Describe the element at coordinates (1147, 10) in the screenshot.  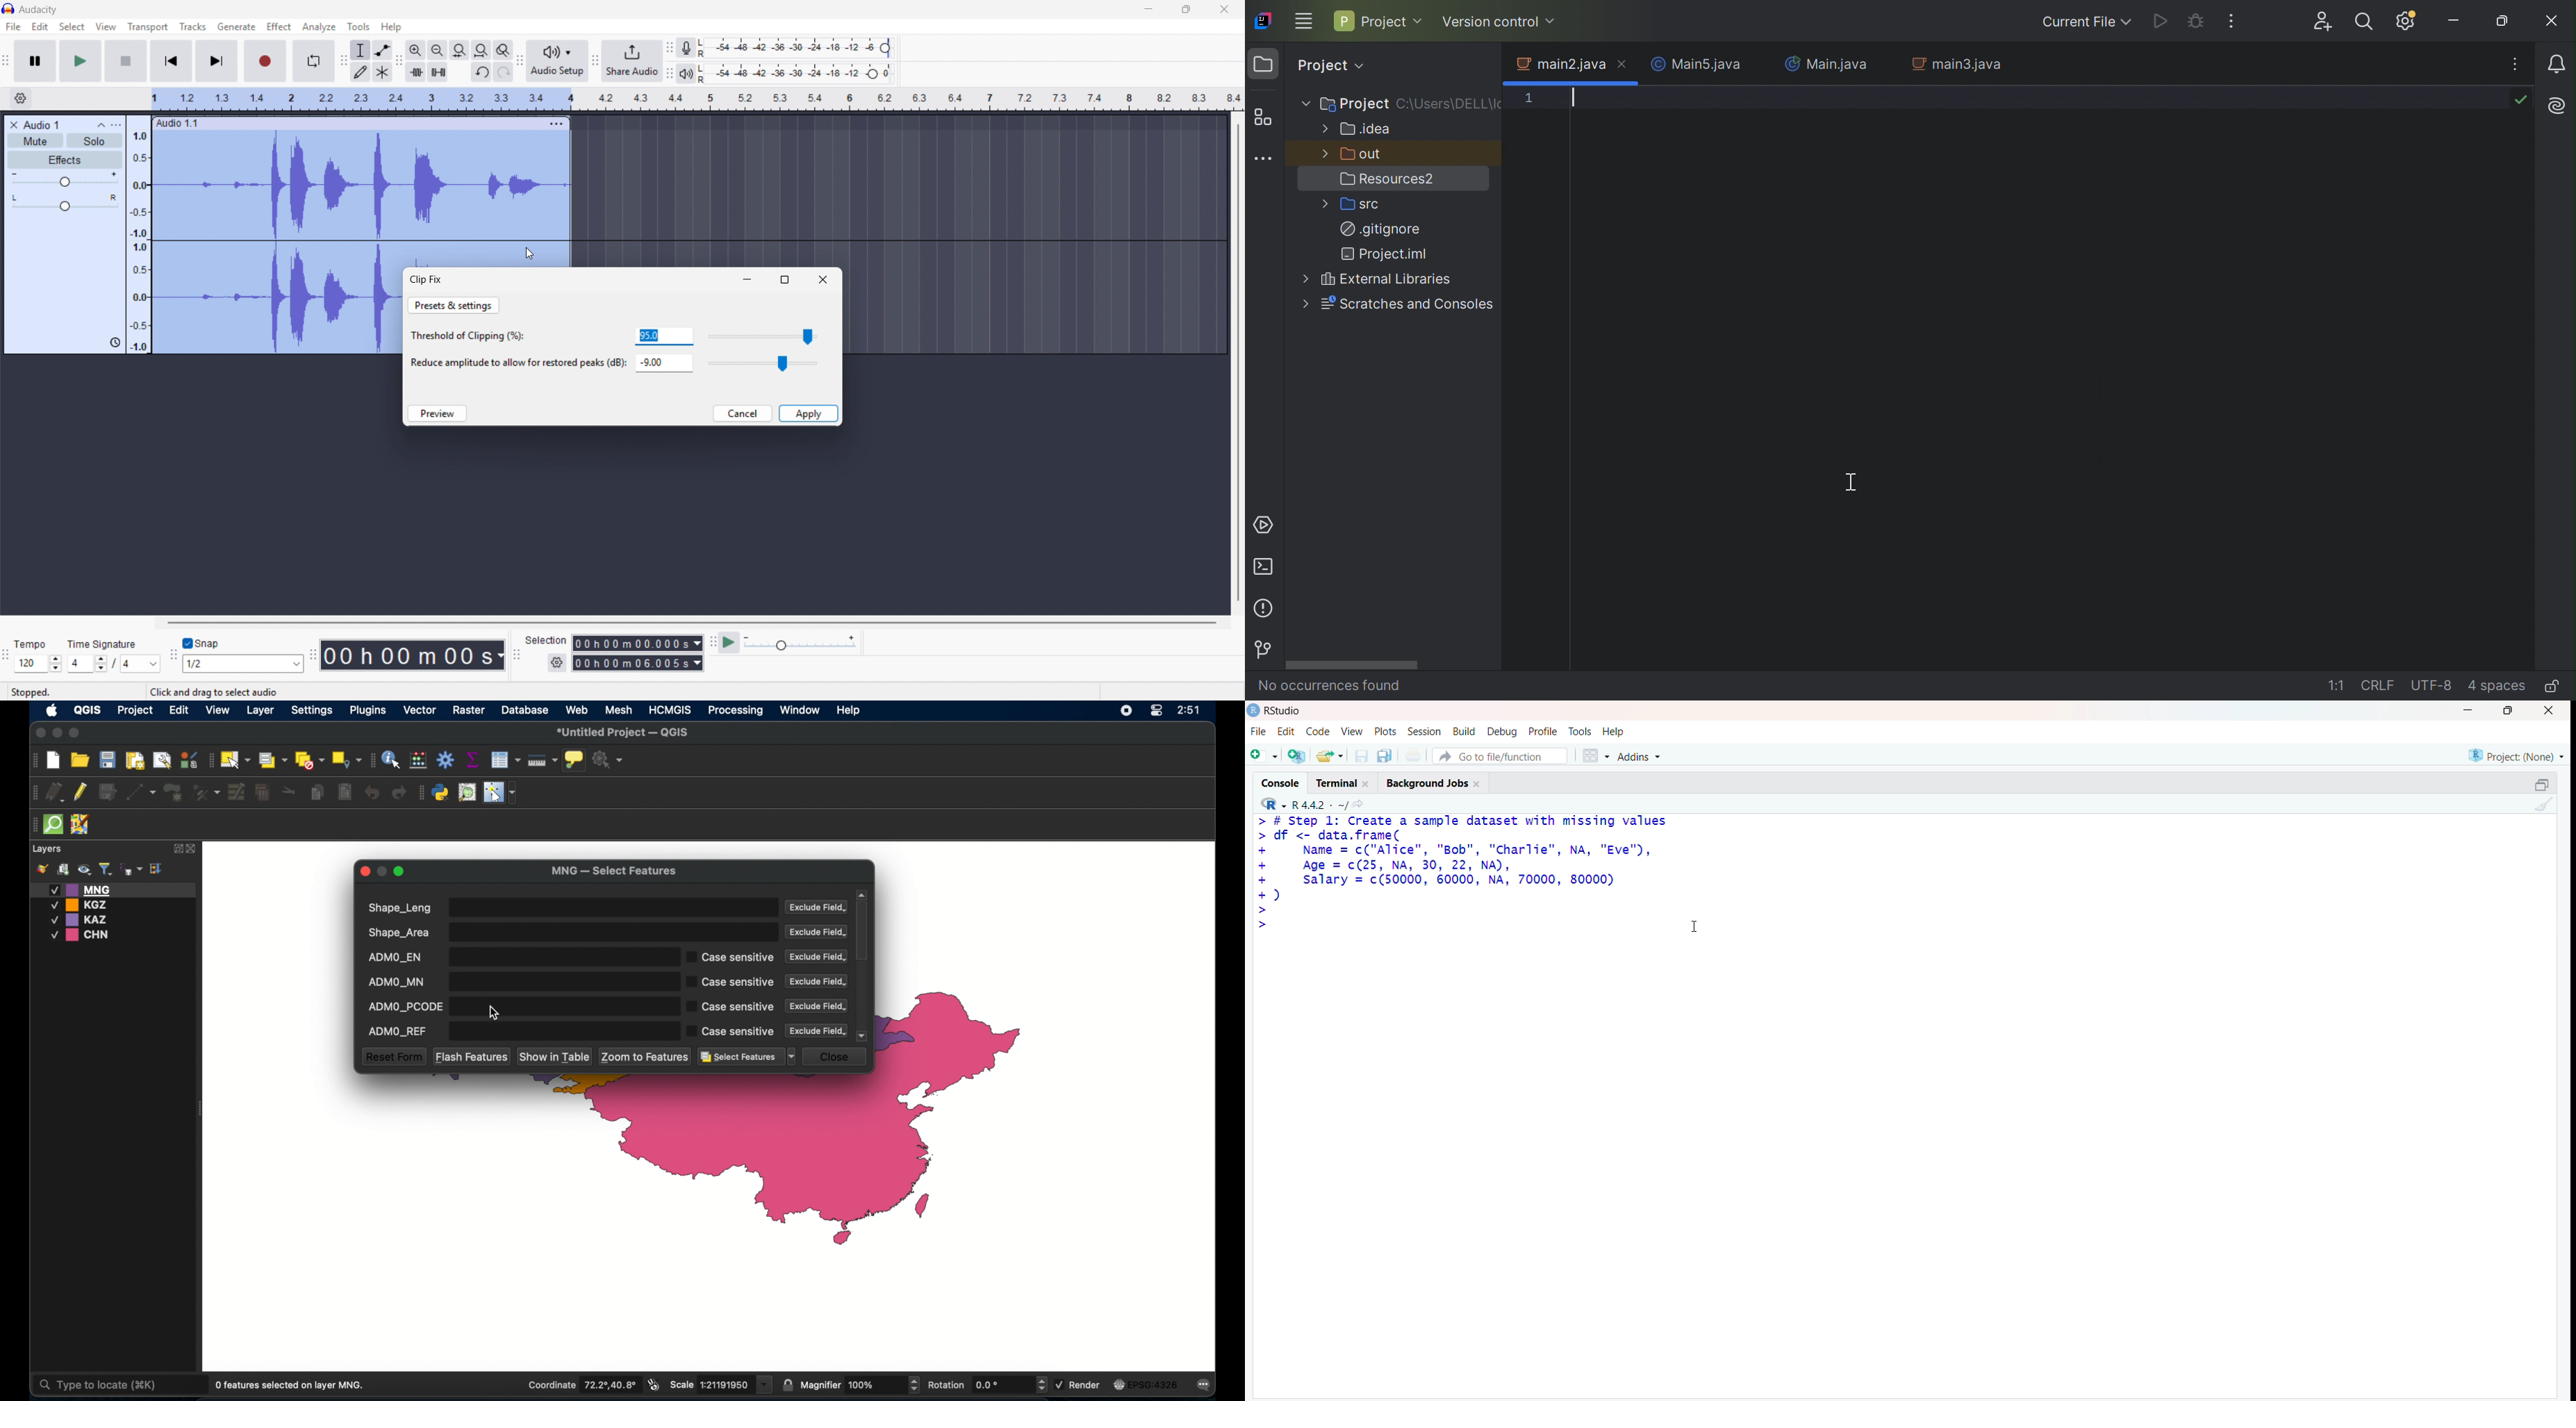
I see `minimise` at that location.